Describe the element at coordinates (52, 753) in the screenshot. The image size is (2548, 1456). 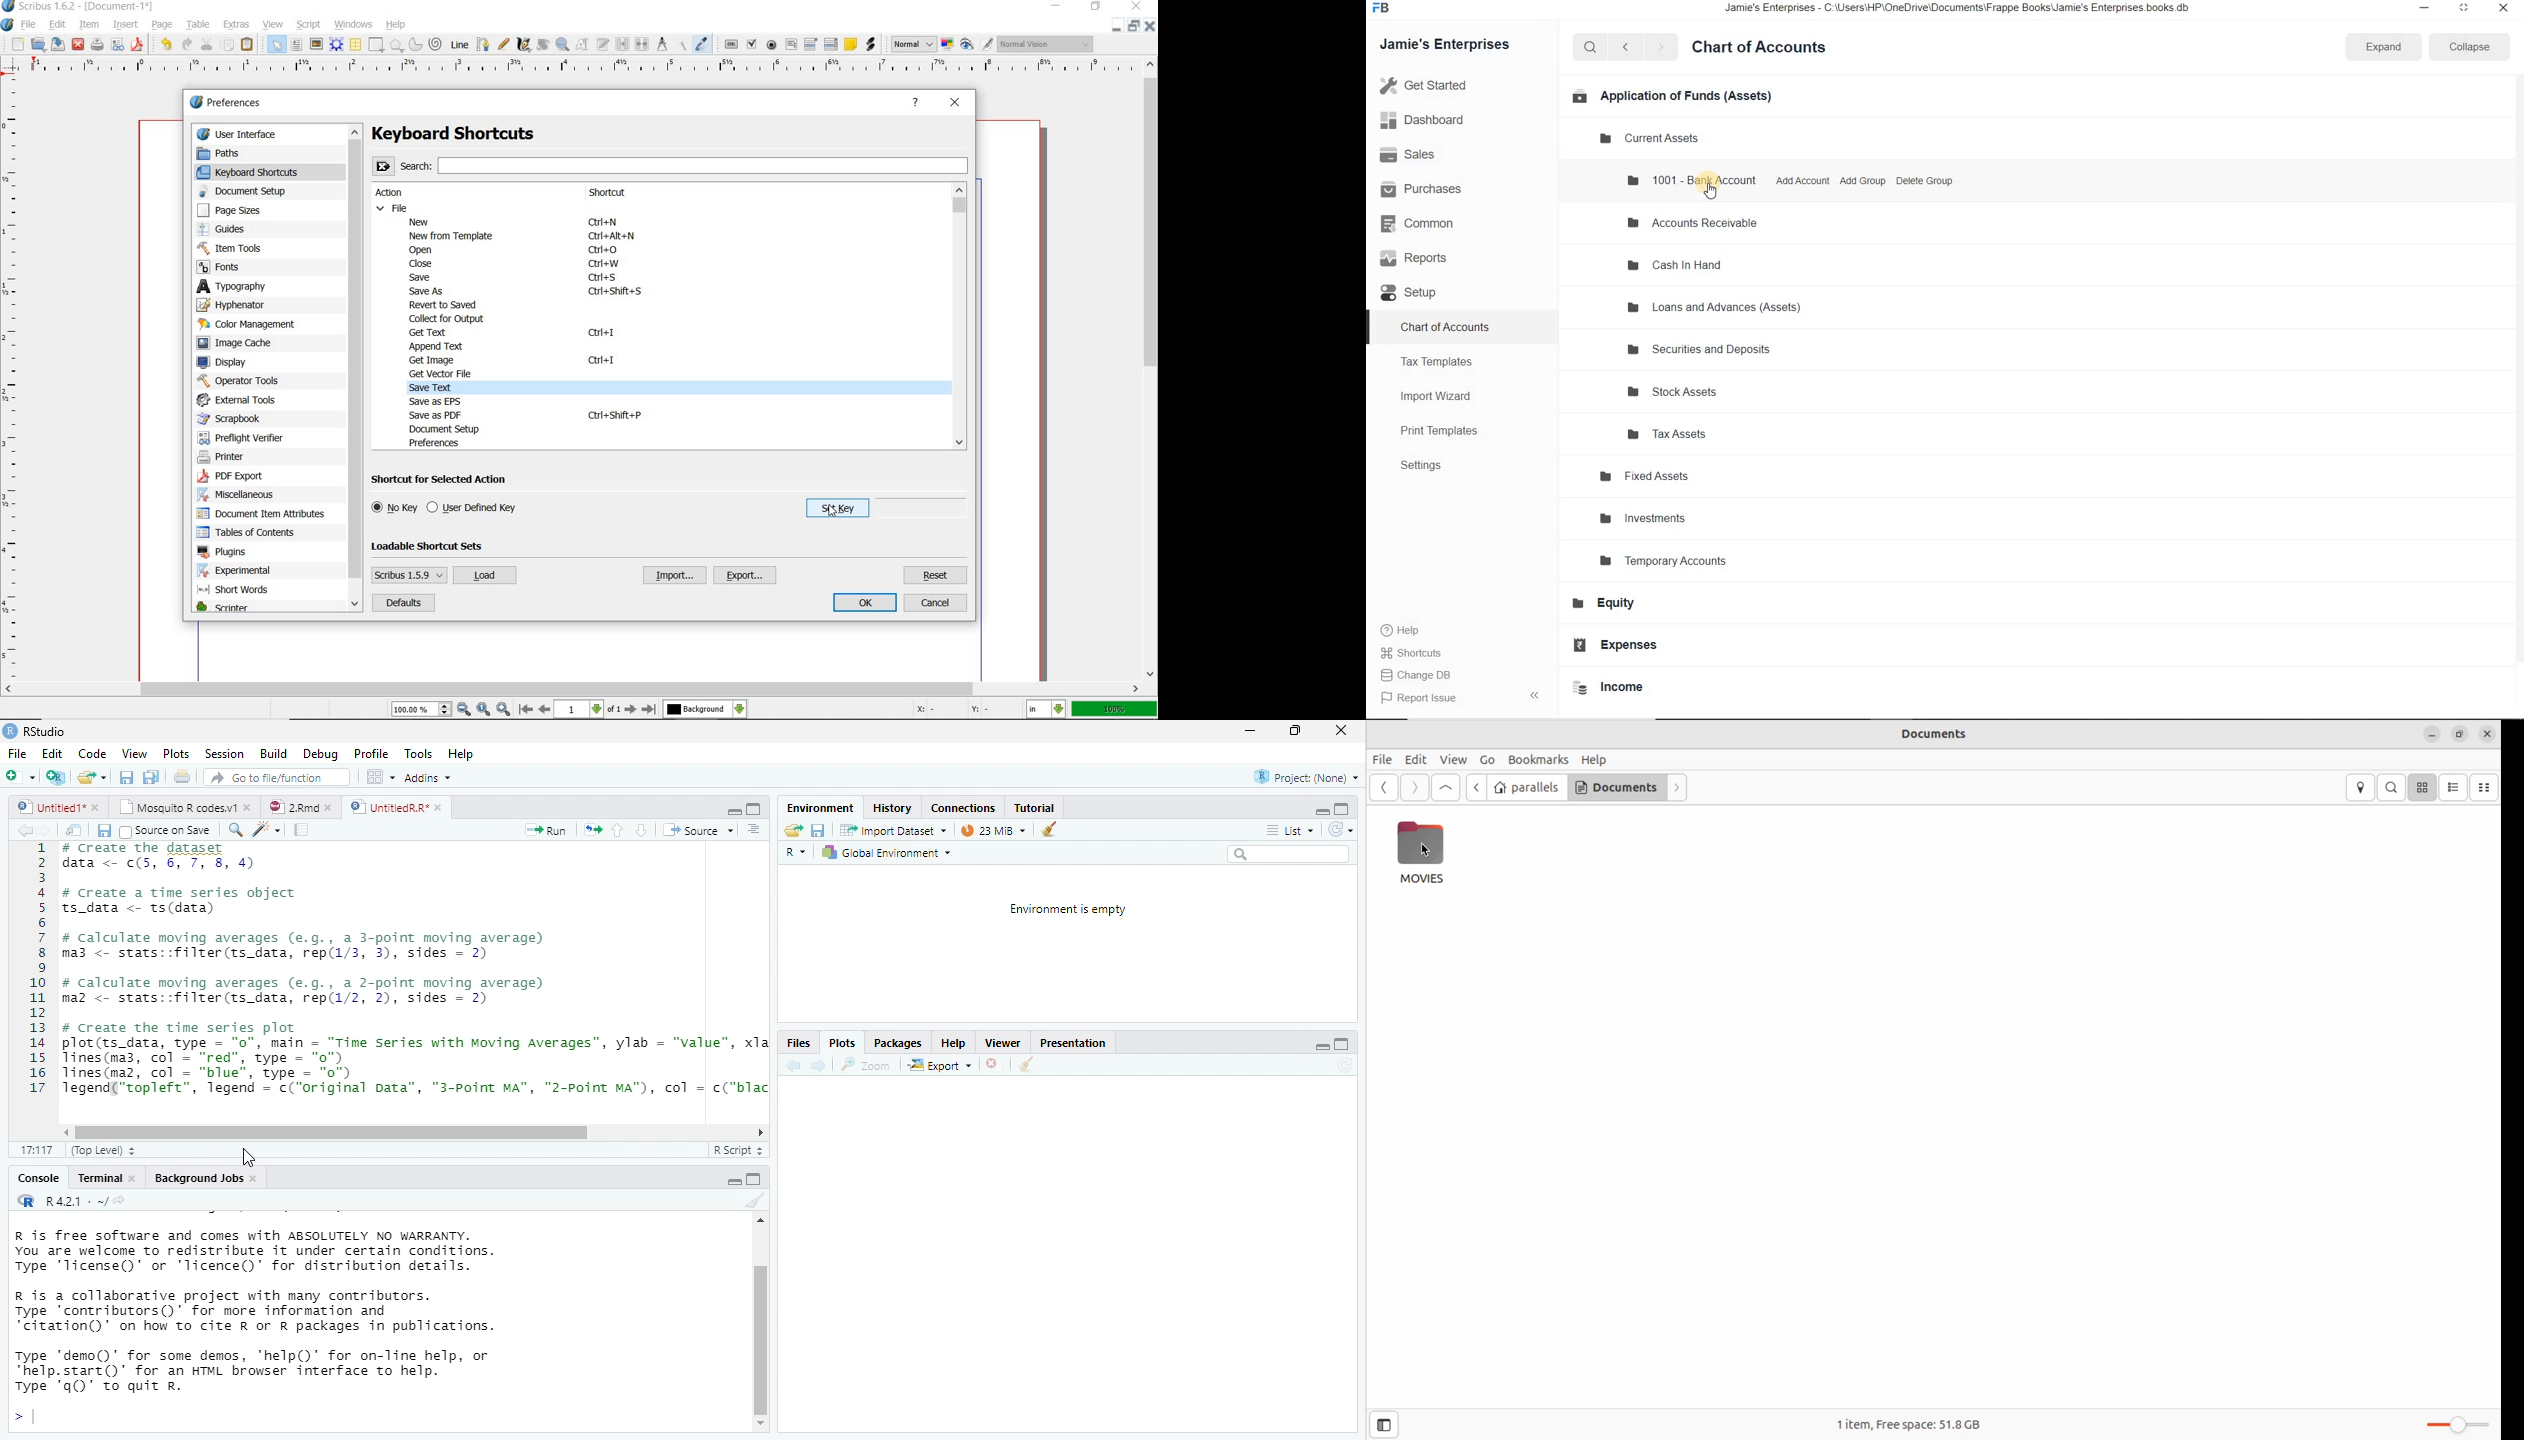
I see `Edit` at that location.